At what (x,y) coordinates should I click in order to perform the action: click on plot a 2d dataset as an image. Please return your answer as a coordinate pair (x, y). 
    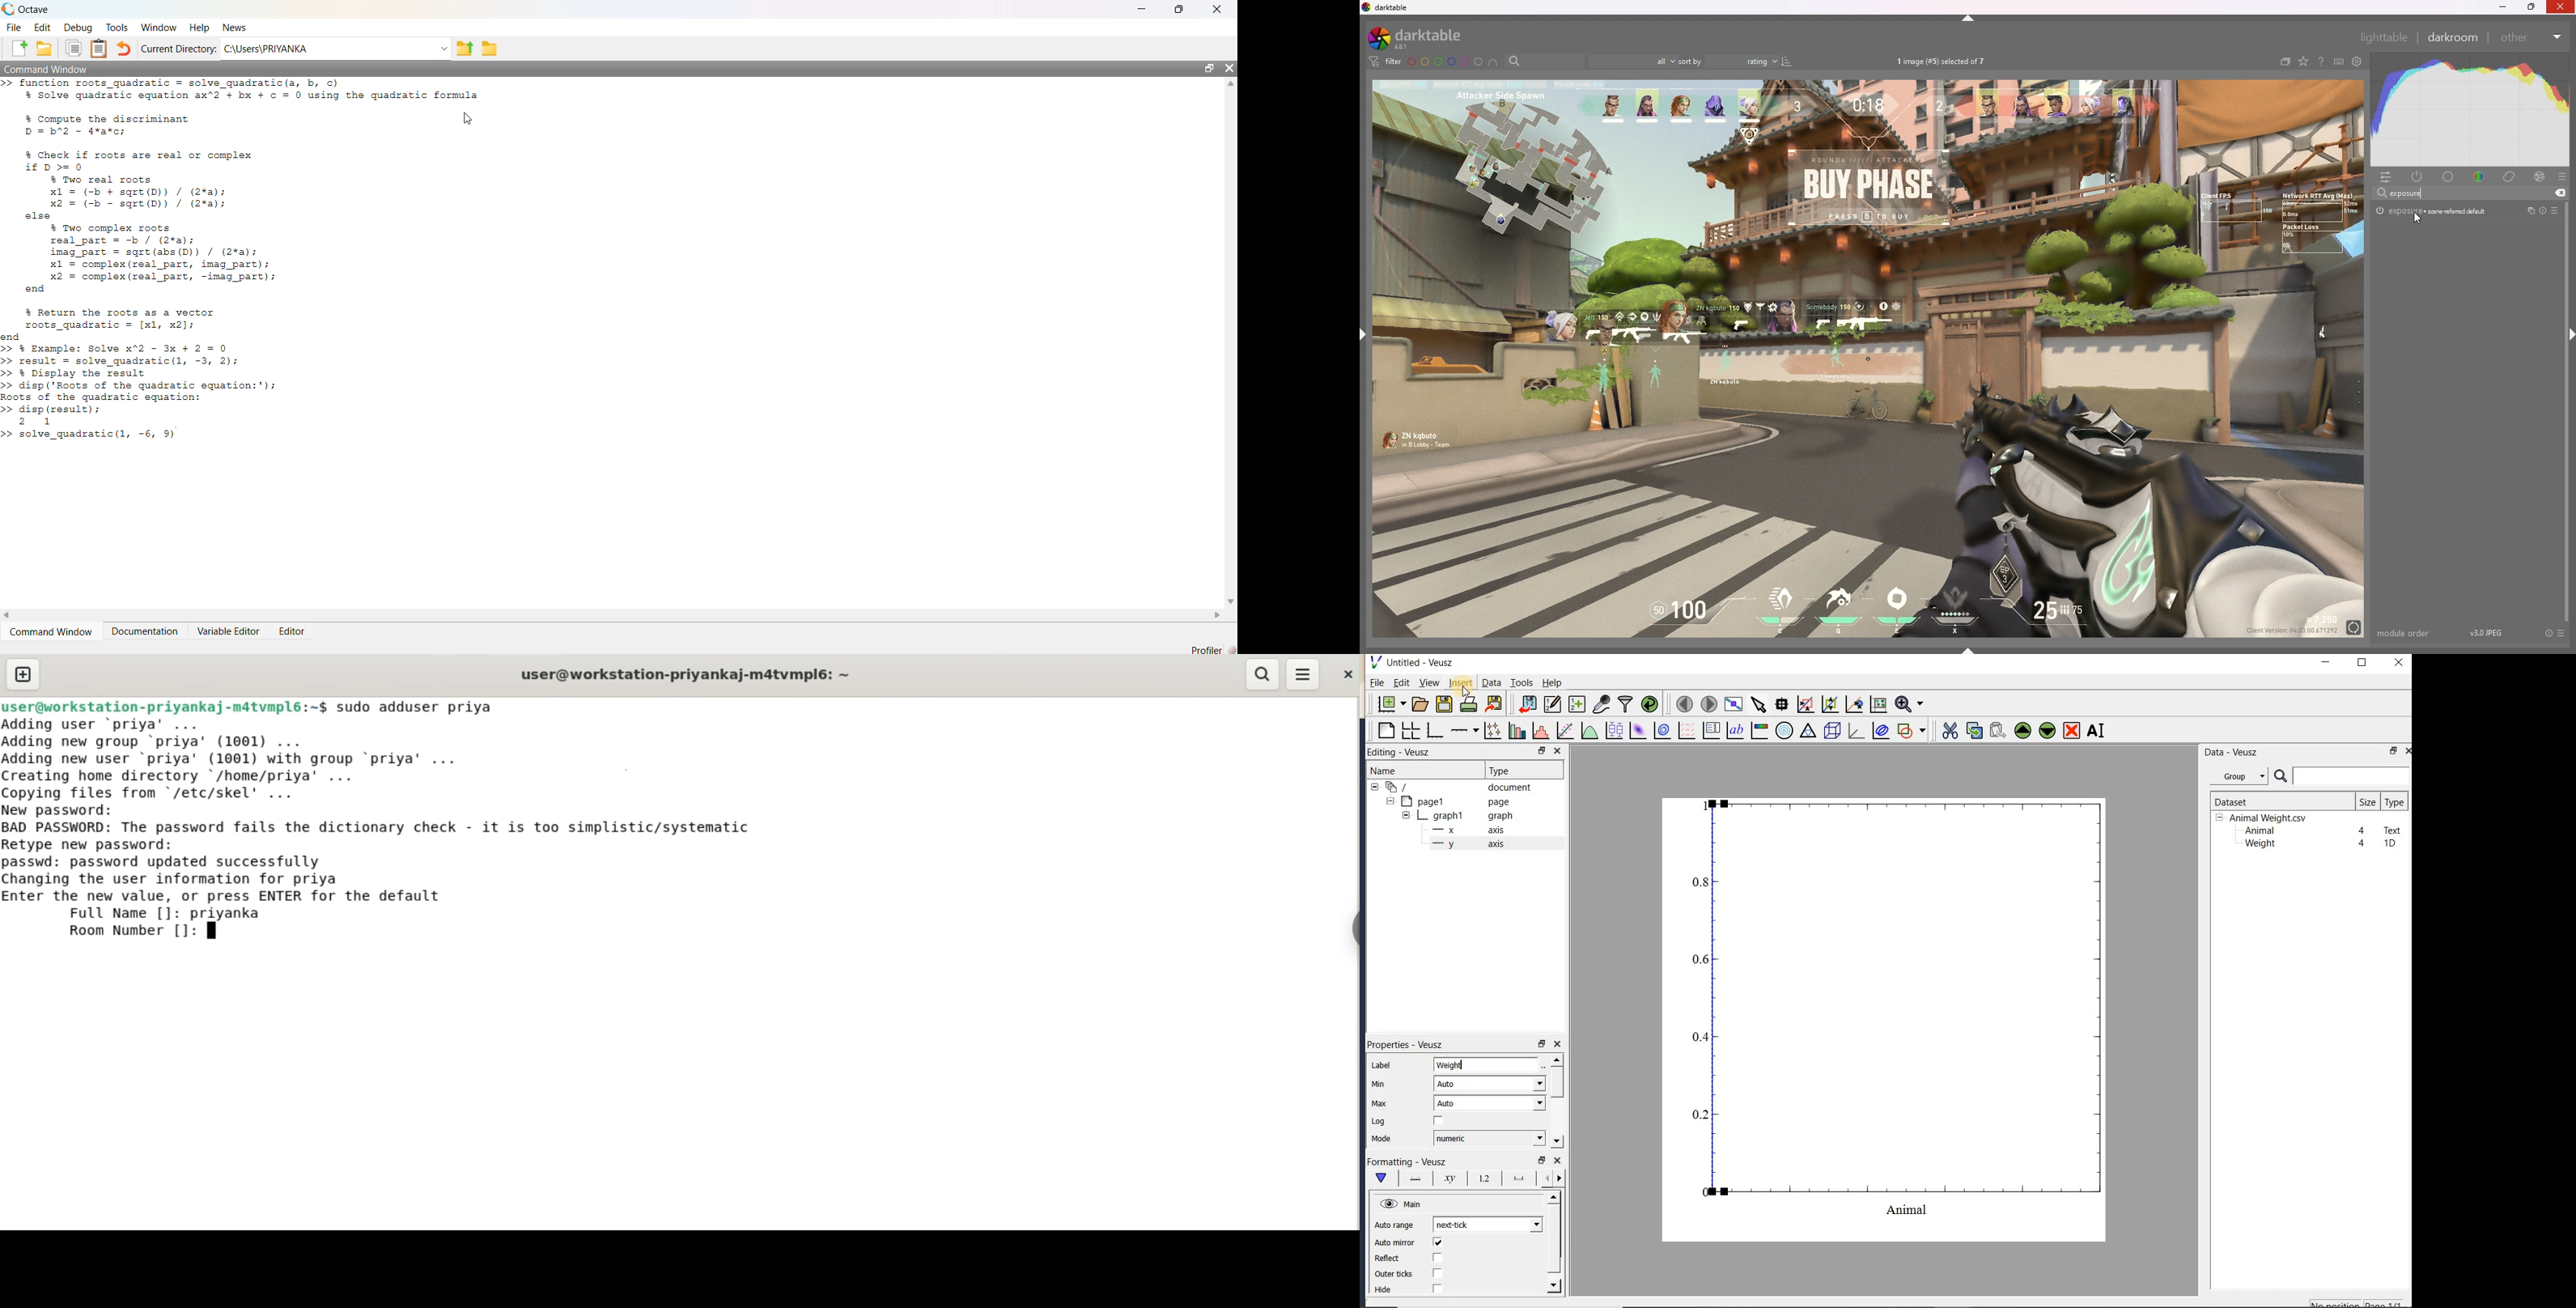
    Looking at the image, I should click on (1637, 730).